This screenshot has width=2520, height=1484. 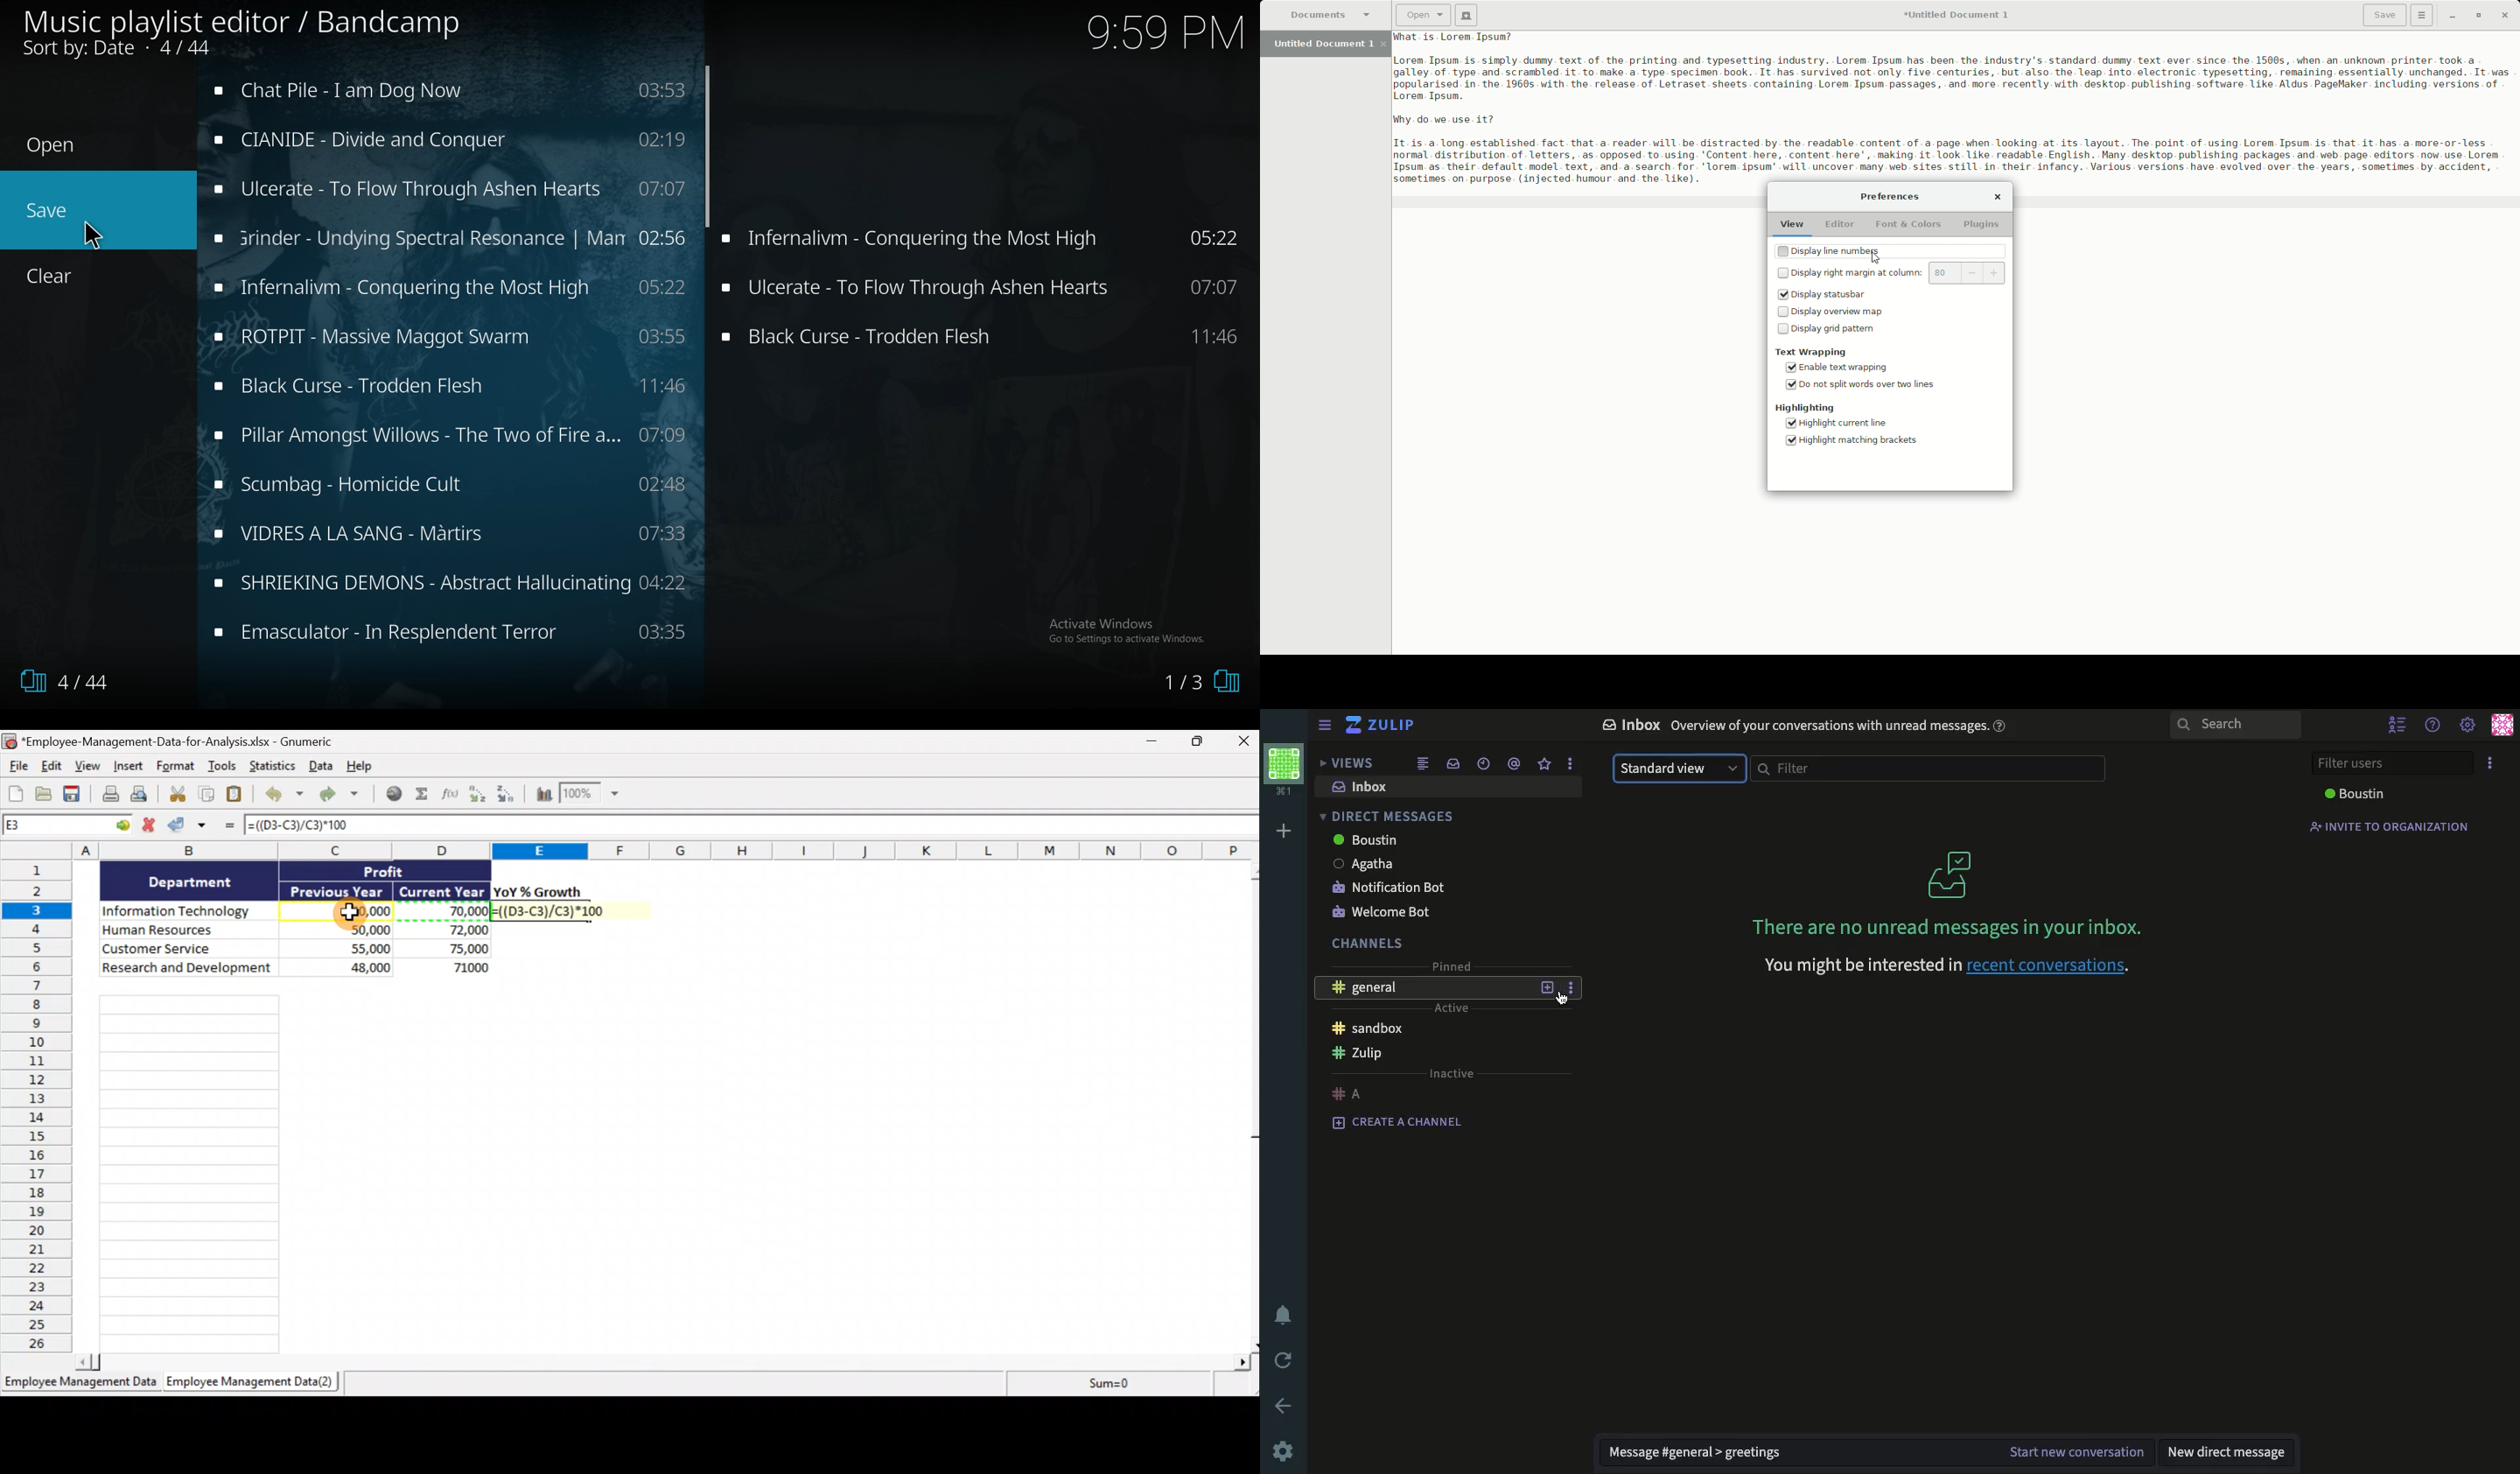 What do you see at coordinates (1465, 15) in the screenshot?
I see `New` at bounding box center [1465, 15].